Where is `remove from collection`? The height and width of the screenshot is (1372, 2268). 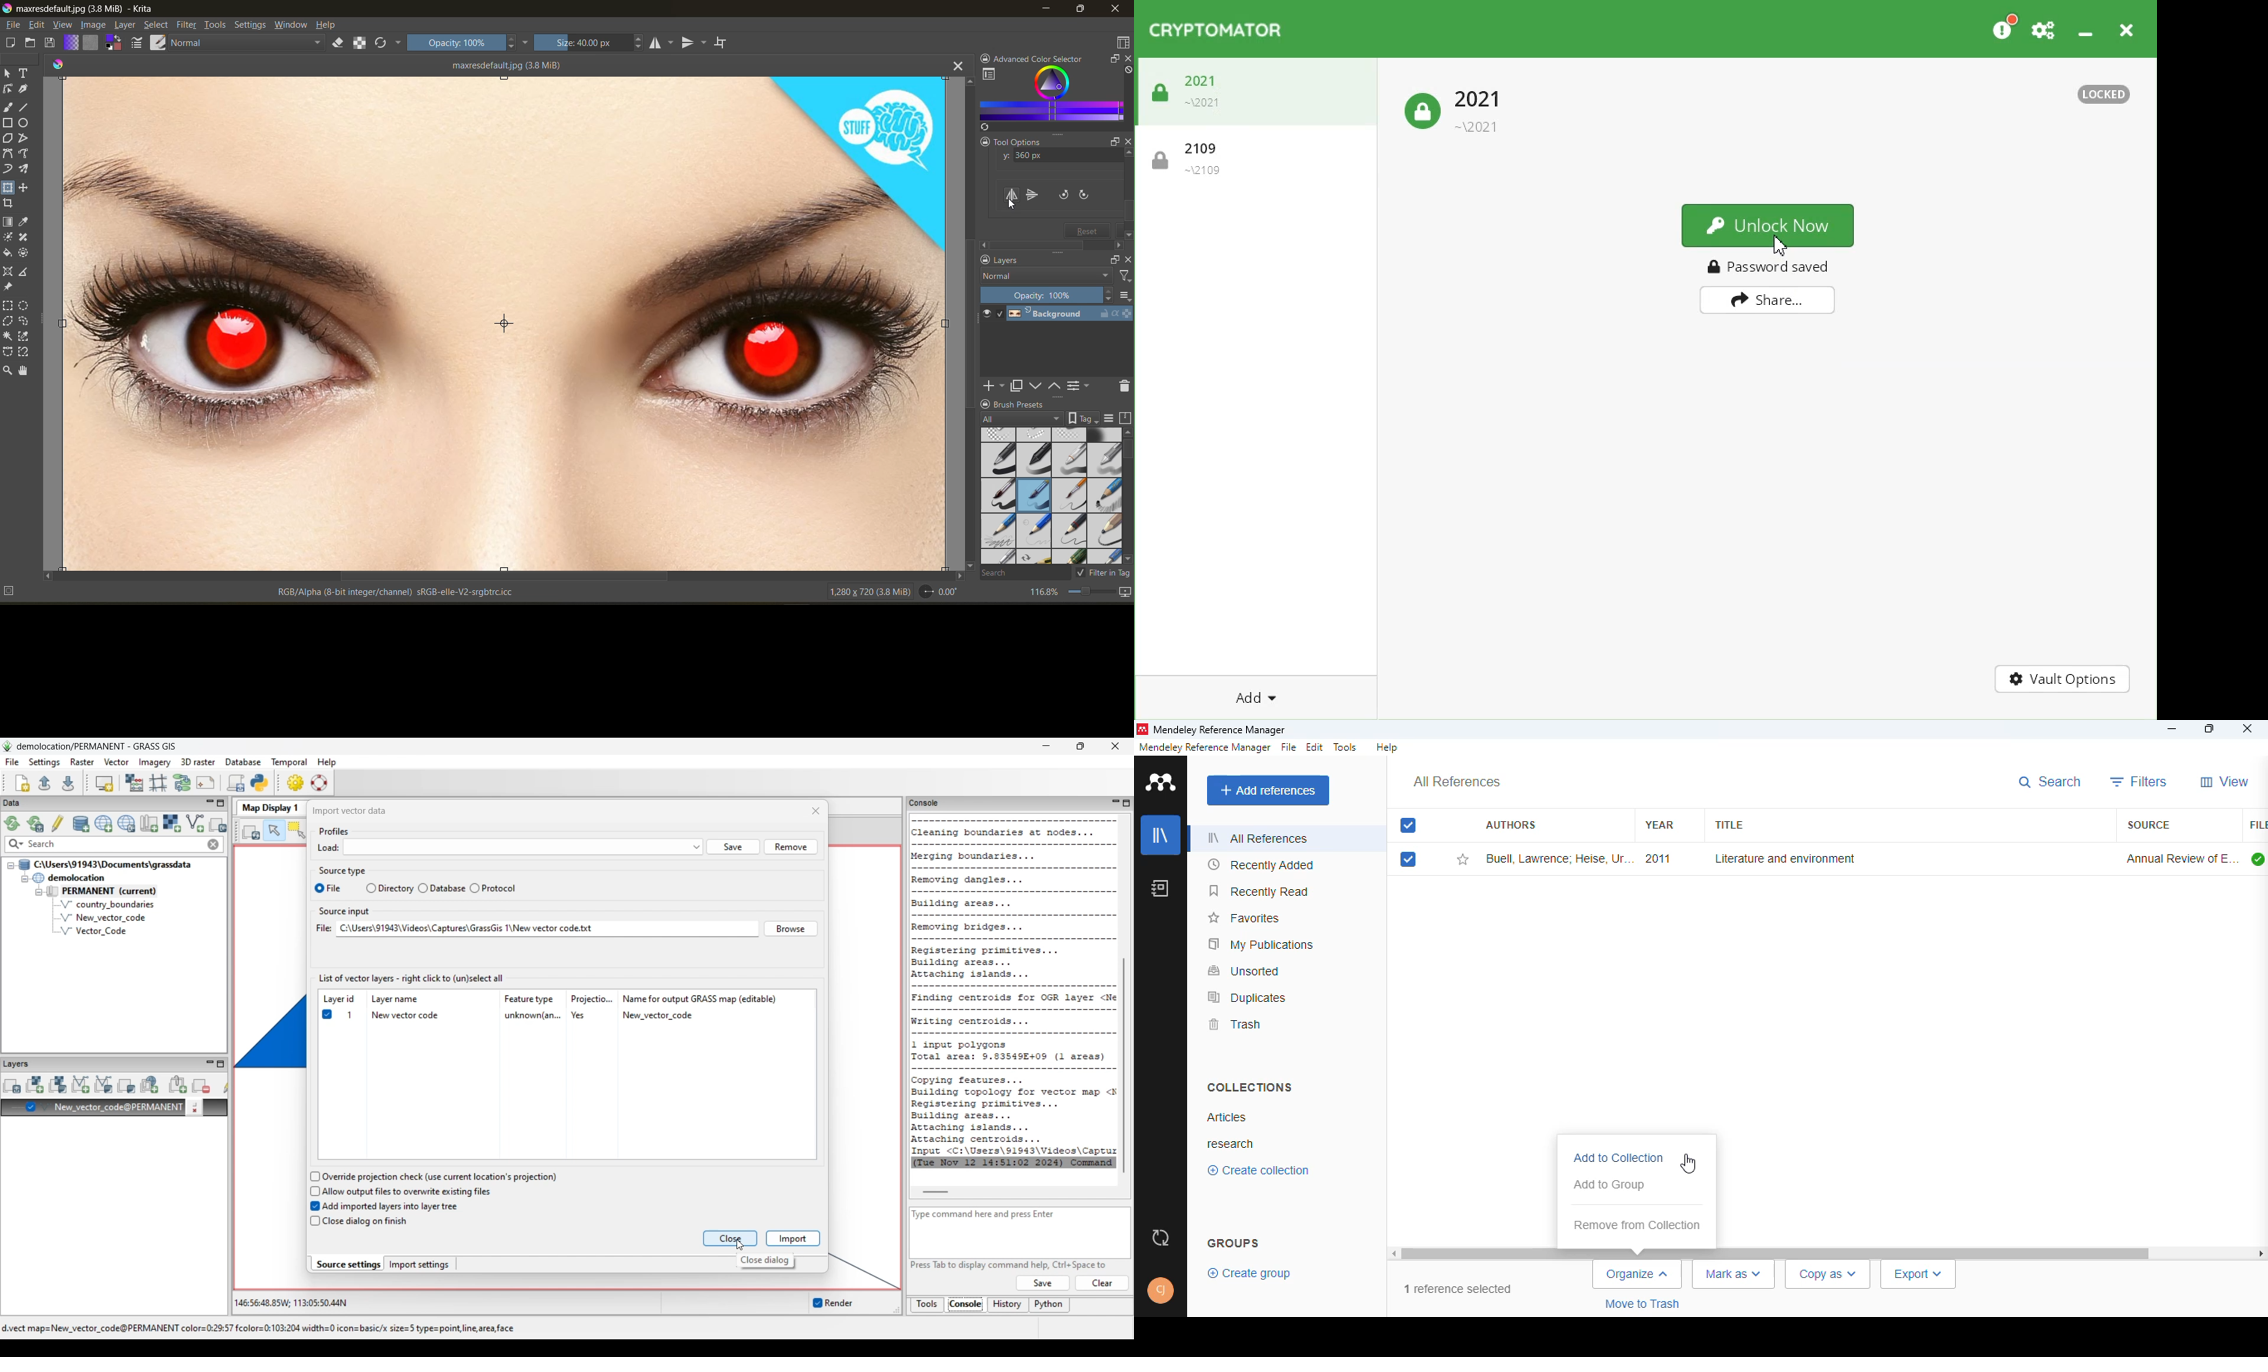
remove from collection is located at coordinates (1637, 1226).